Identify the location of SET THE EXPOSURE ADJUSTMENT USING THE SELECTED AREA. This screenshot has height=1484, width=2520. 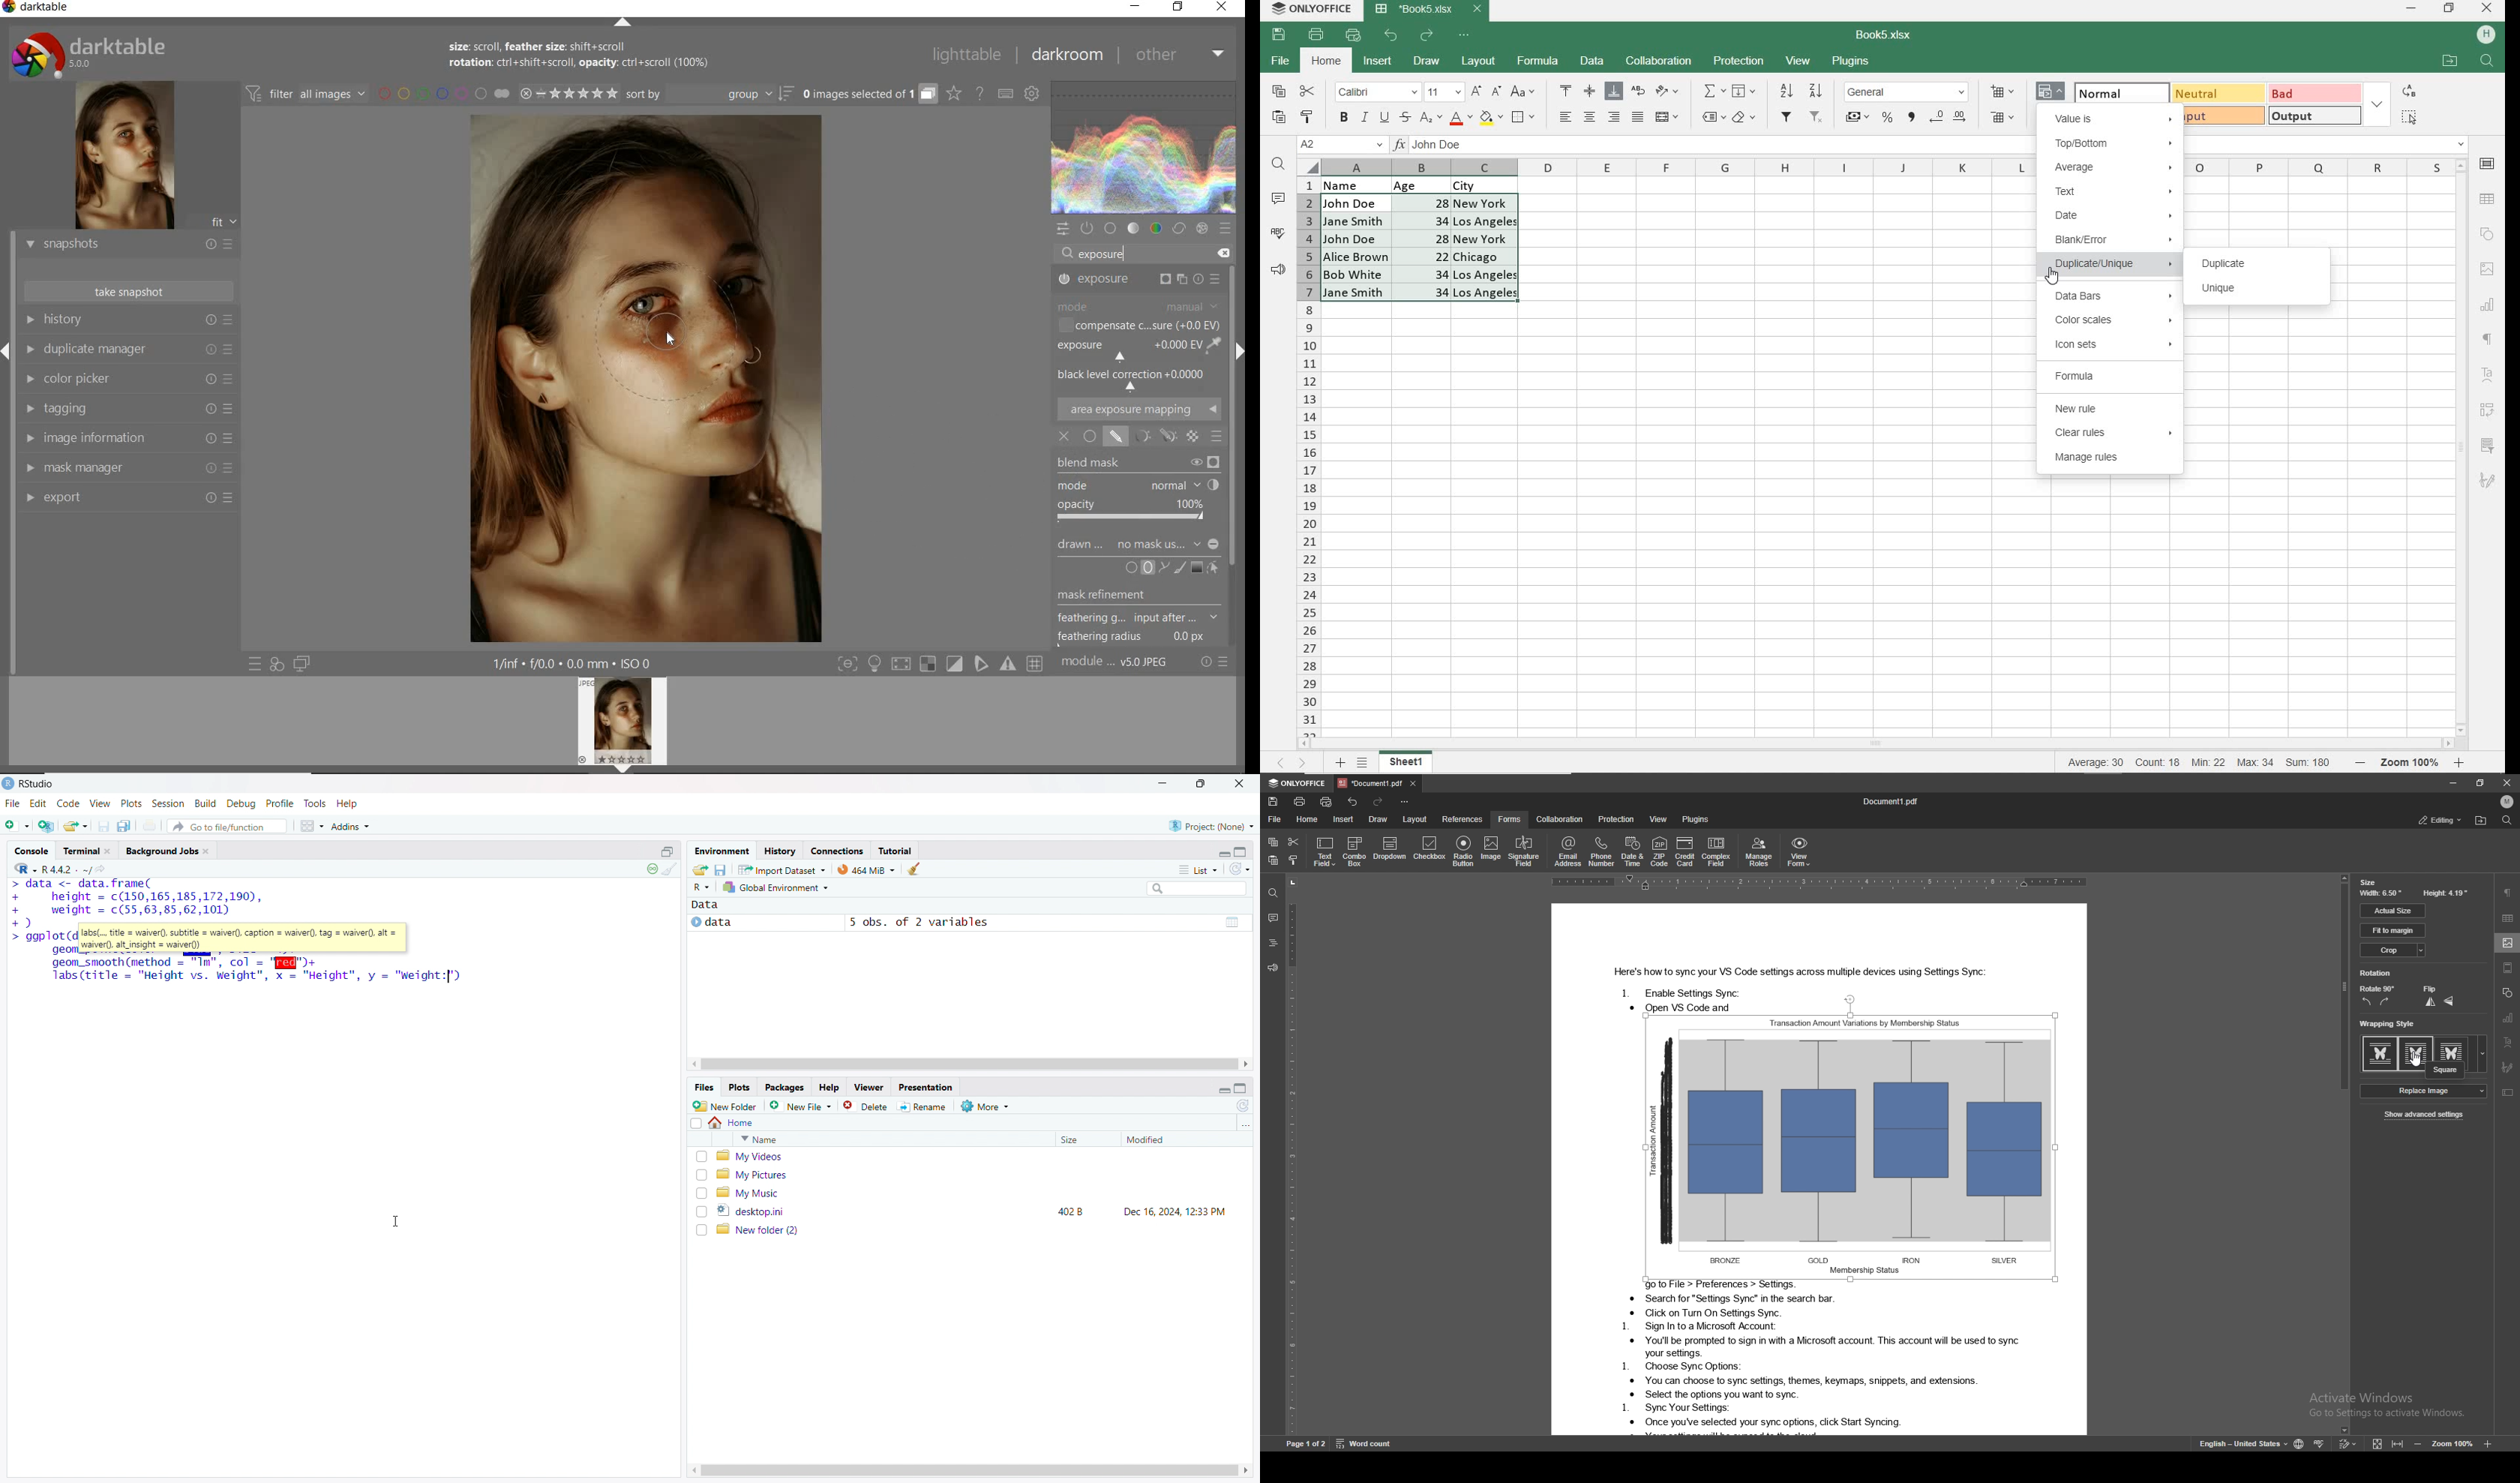
(1213, 345).